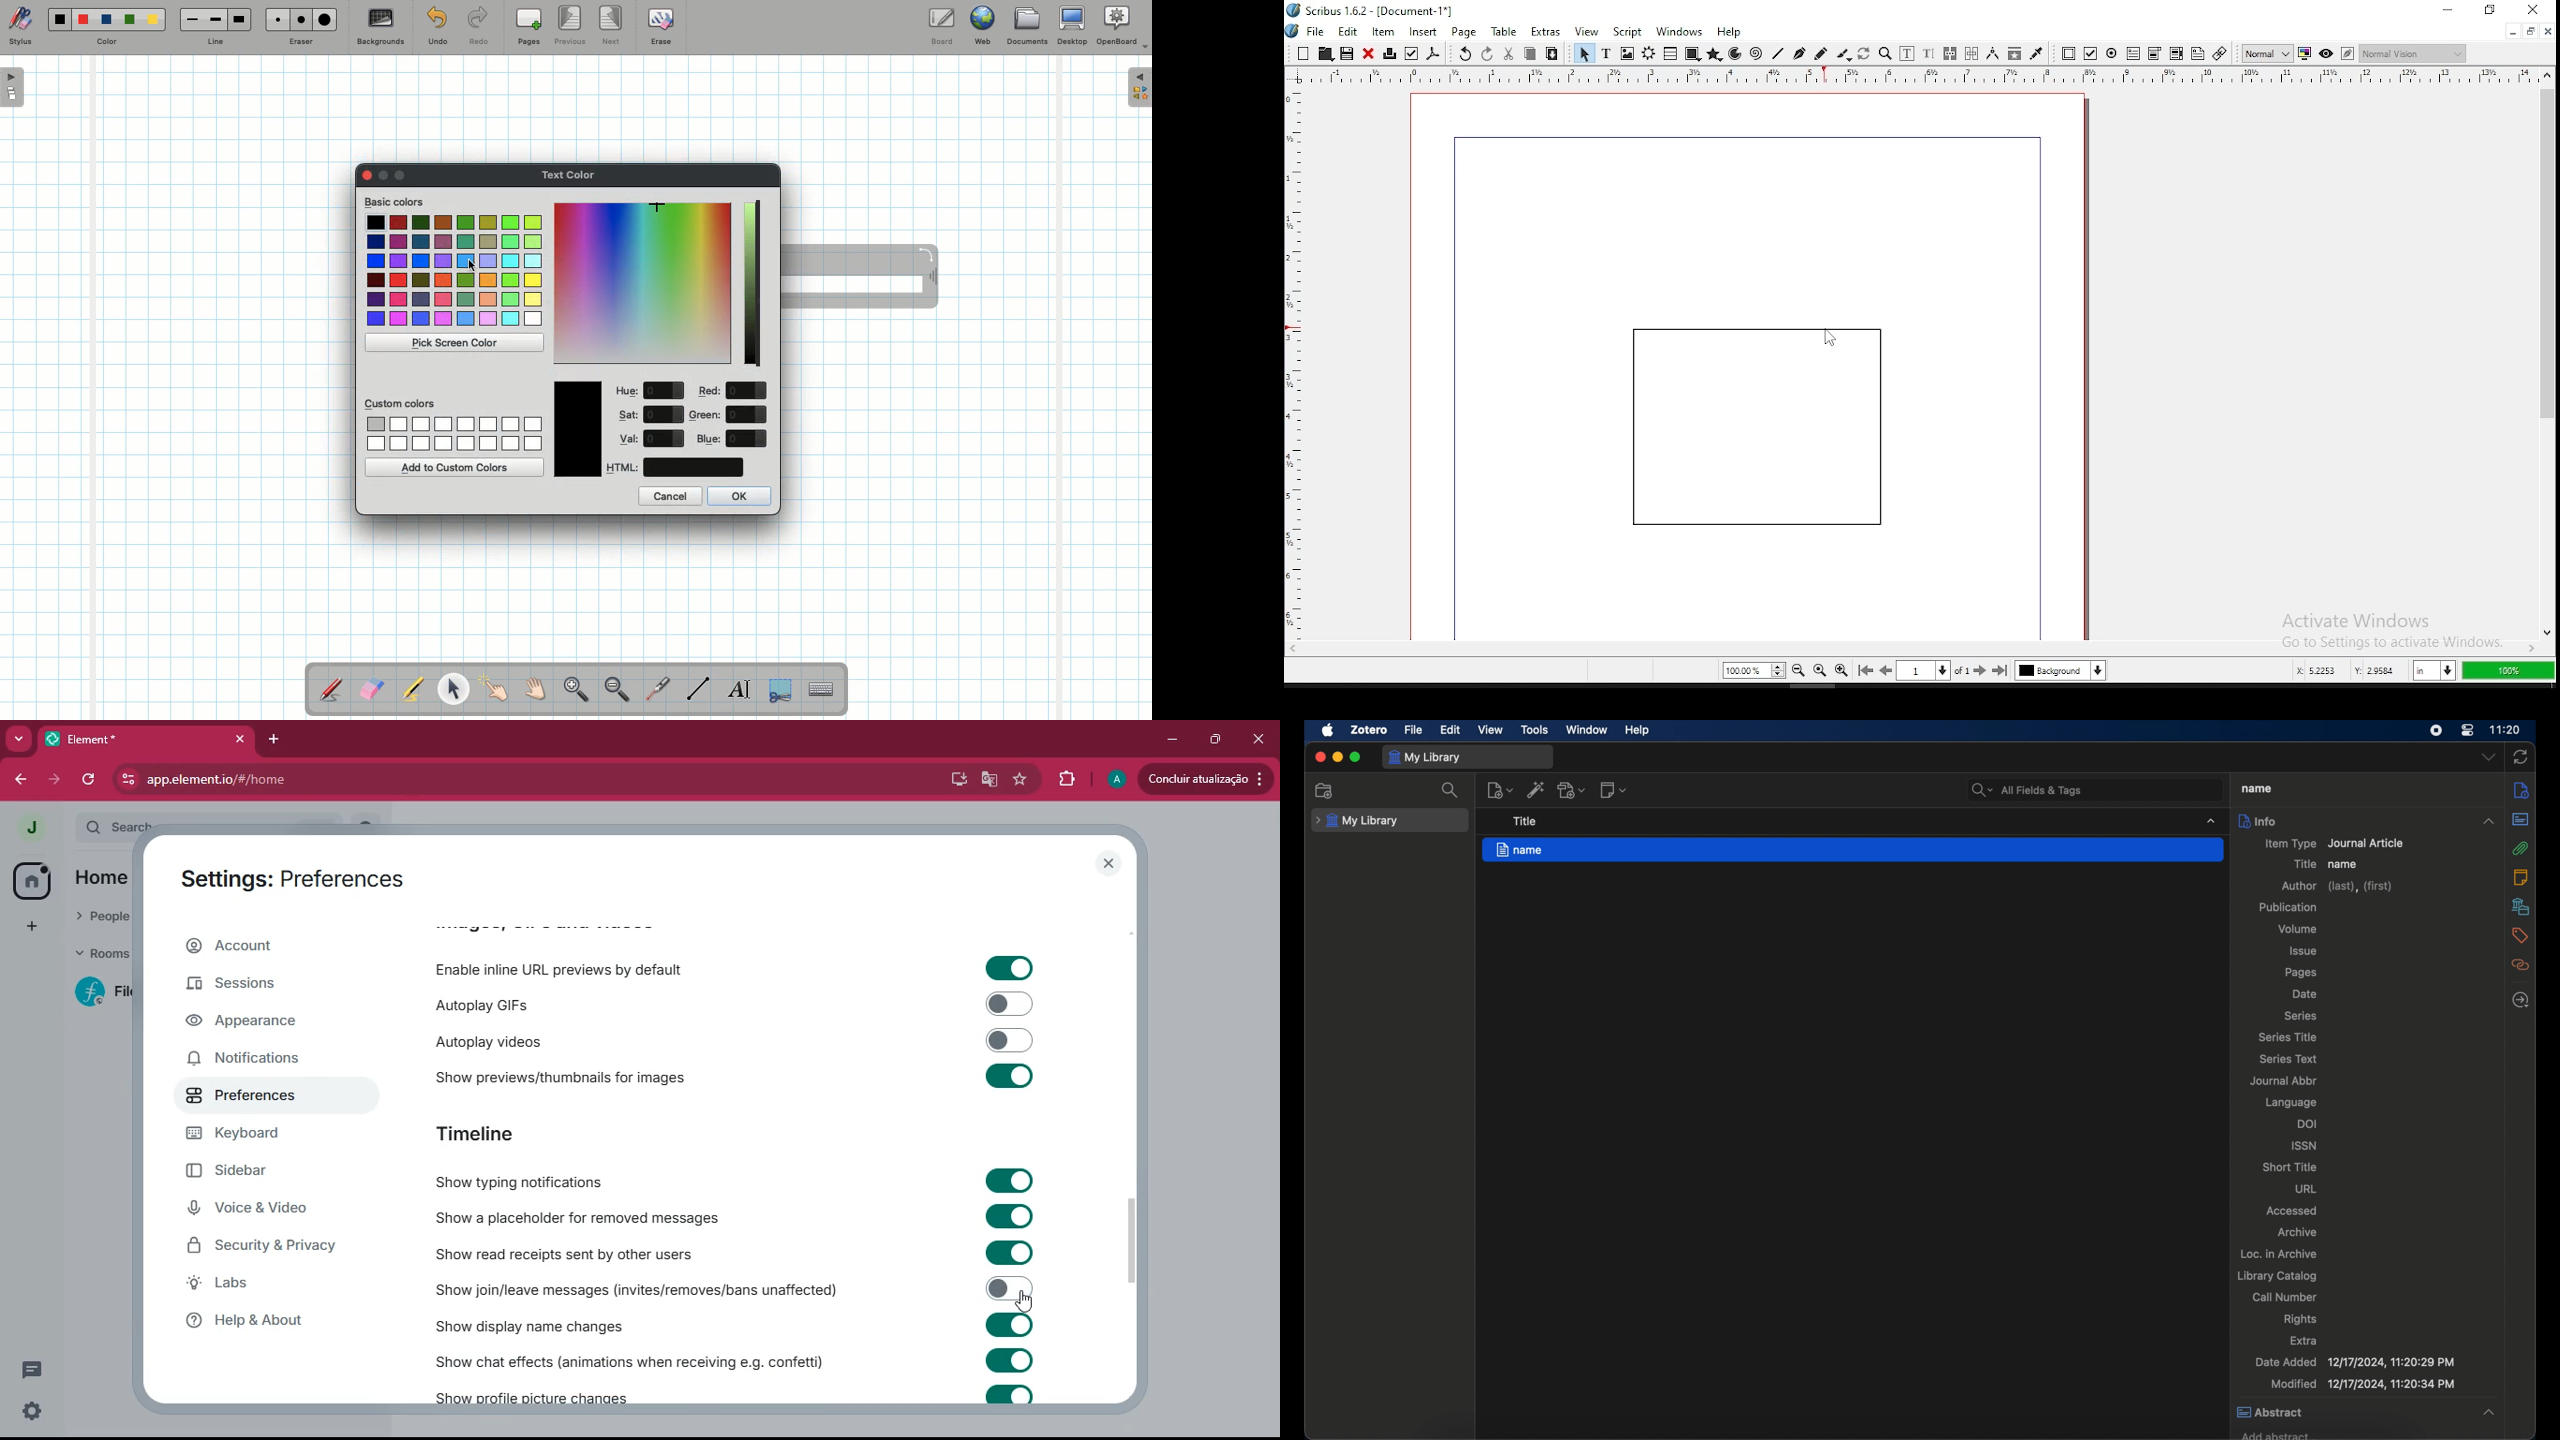  I want to click on date added, so click(2355, 1361).